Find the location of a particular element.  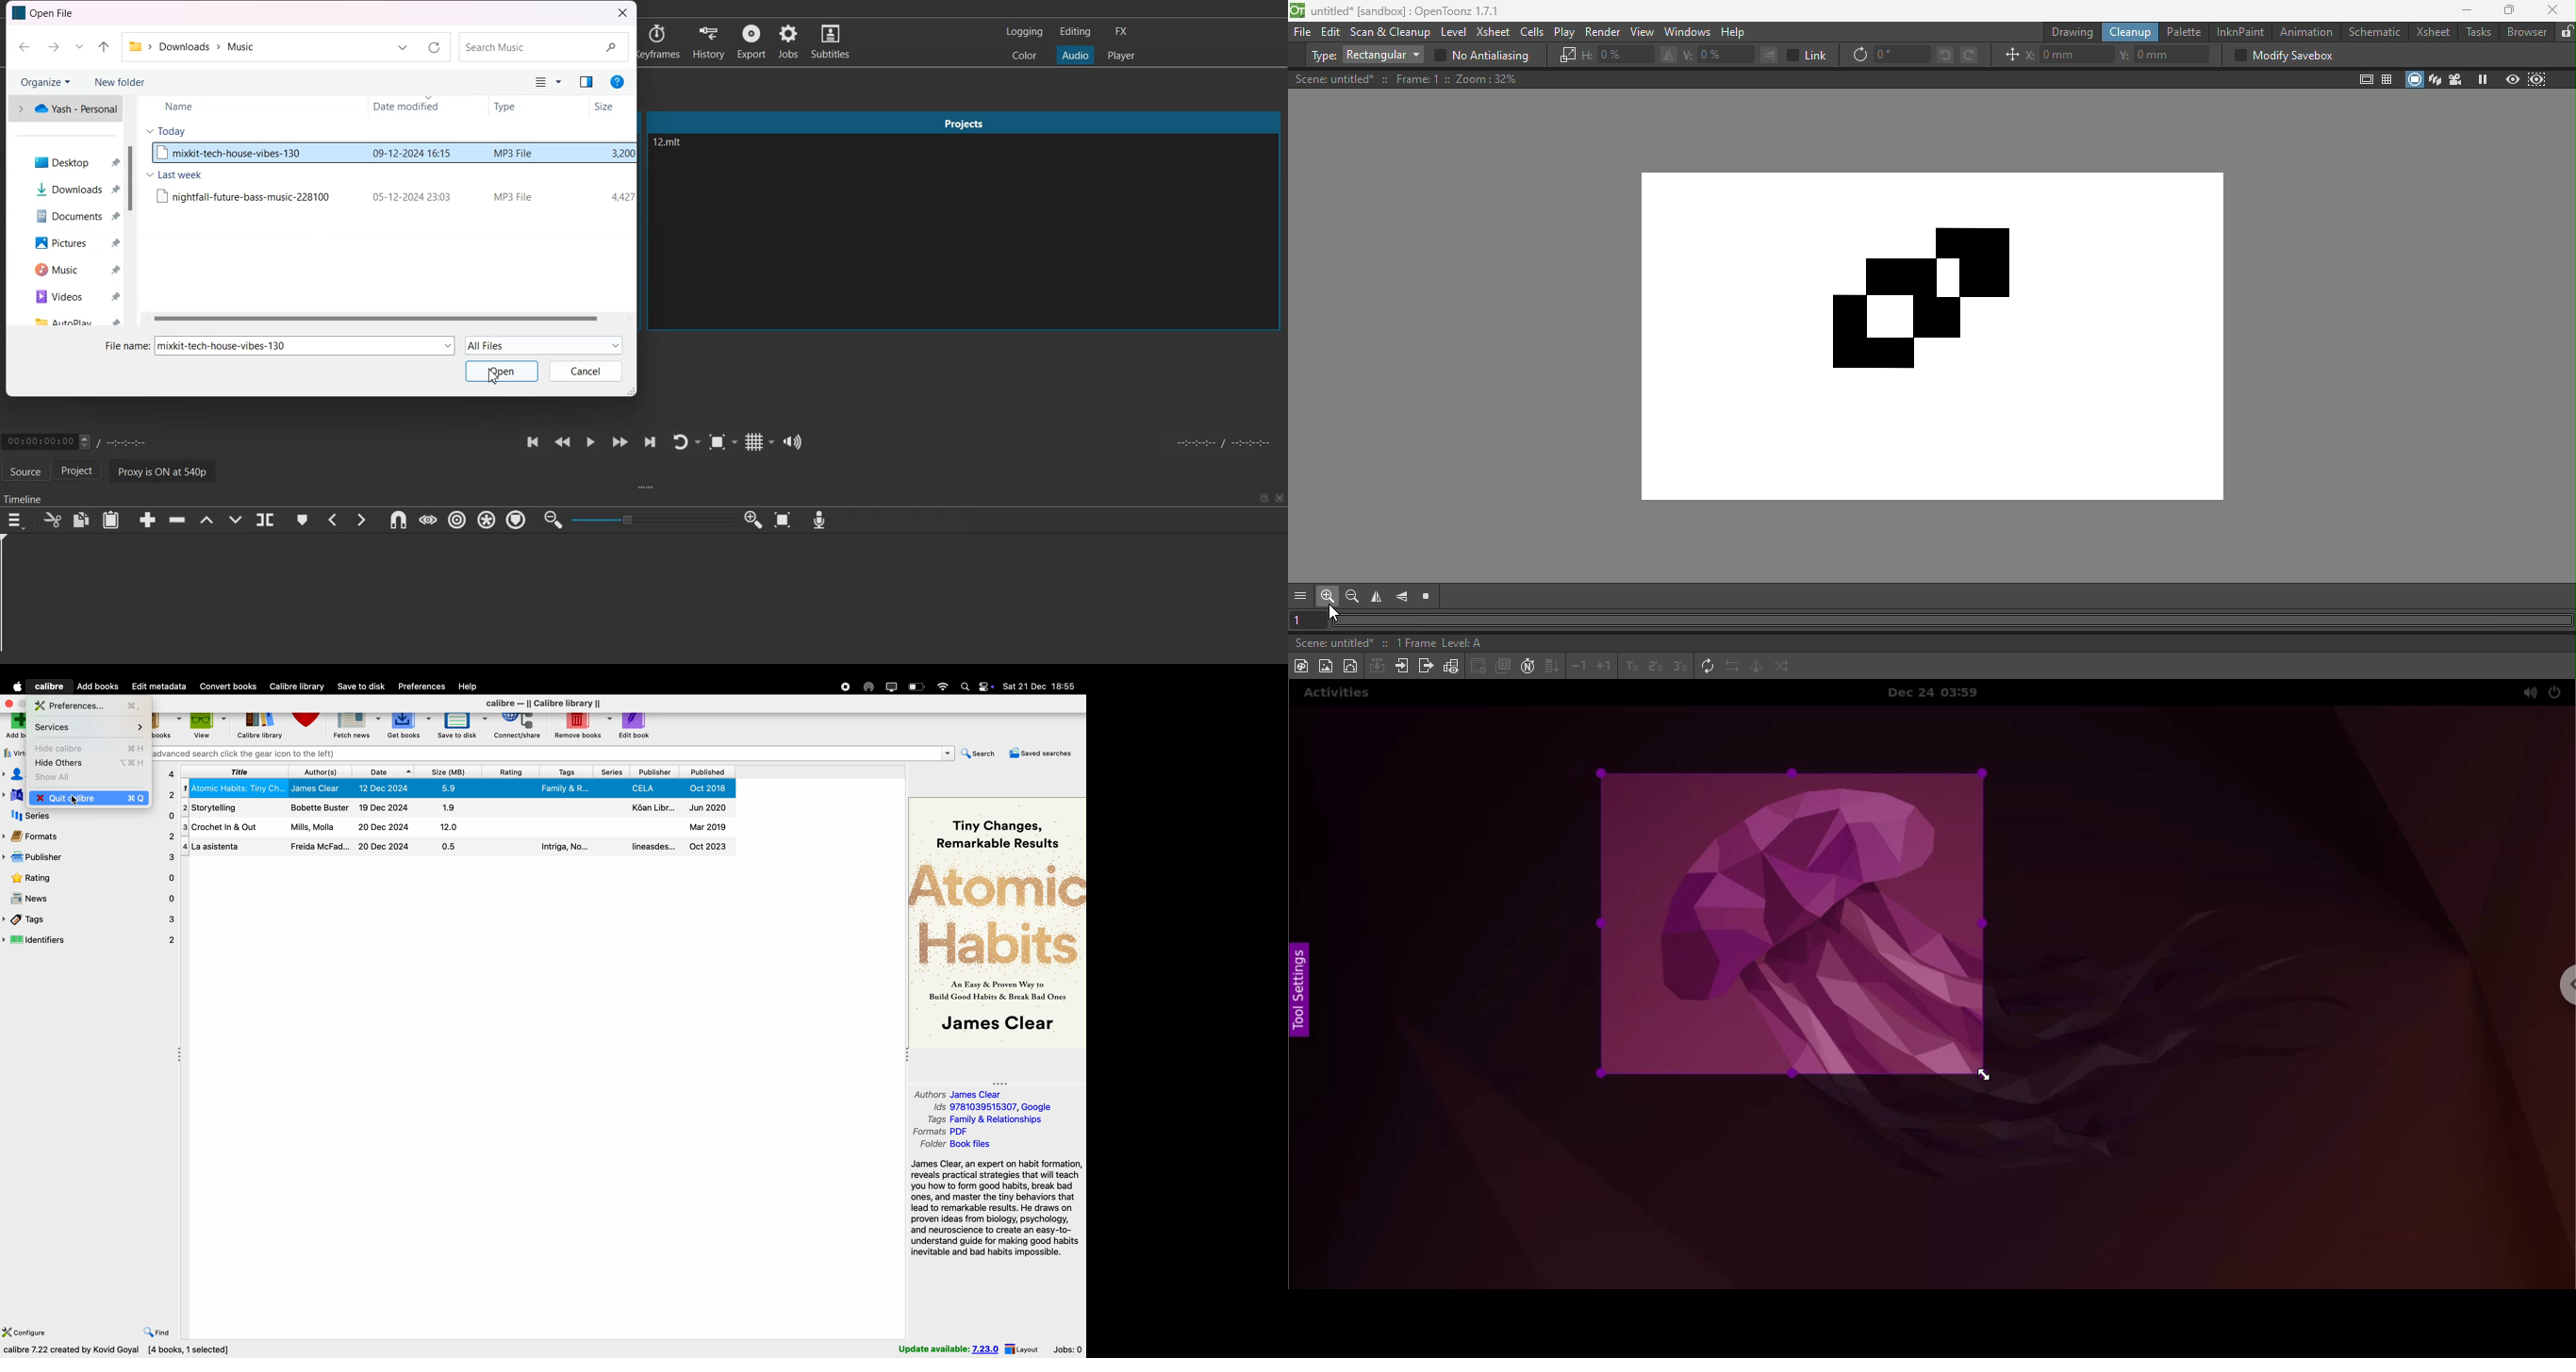

Ids 9781039515307, Google is located at coordinates (994, 1108).